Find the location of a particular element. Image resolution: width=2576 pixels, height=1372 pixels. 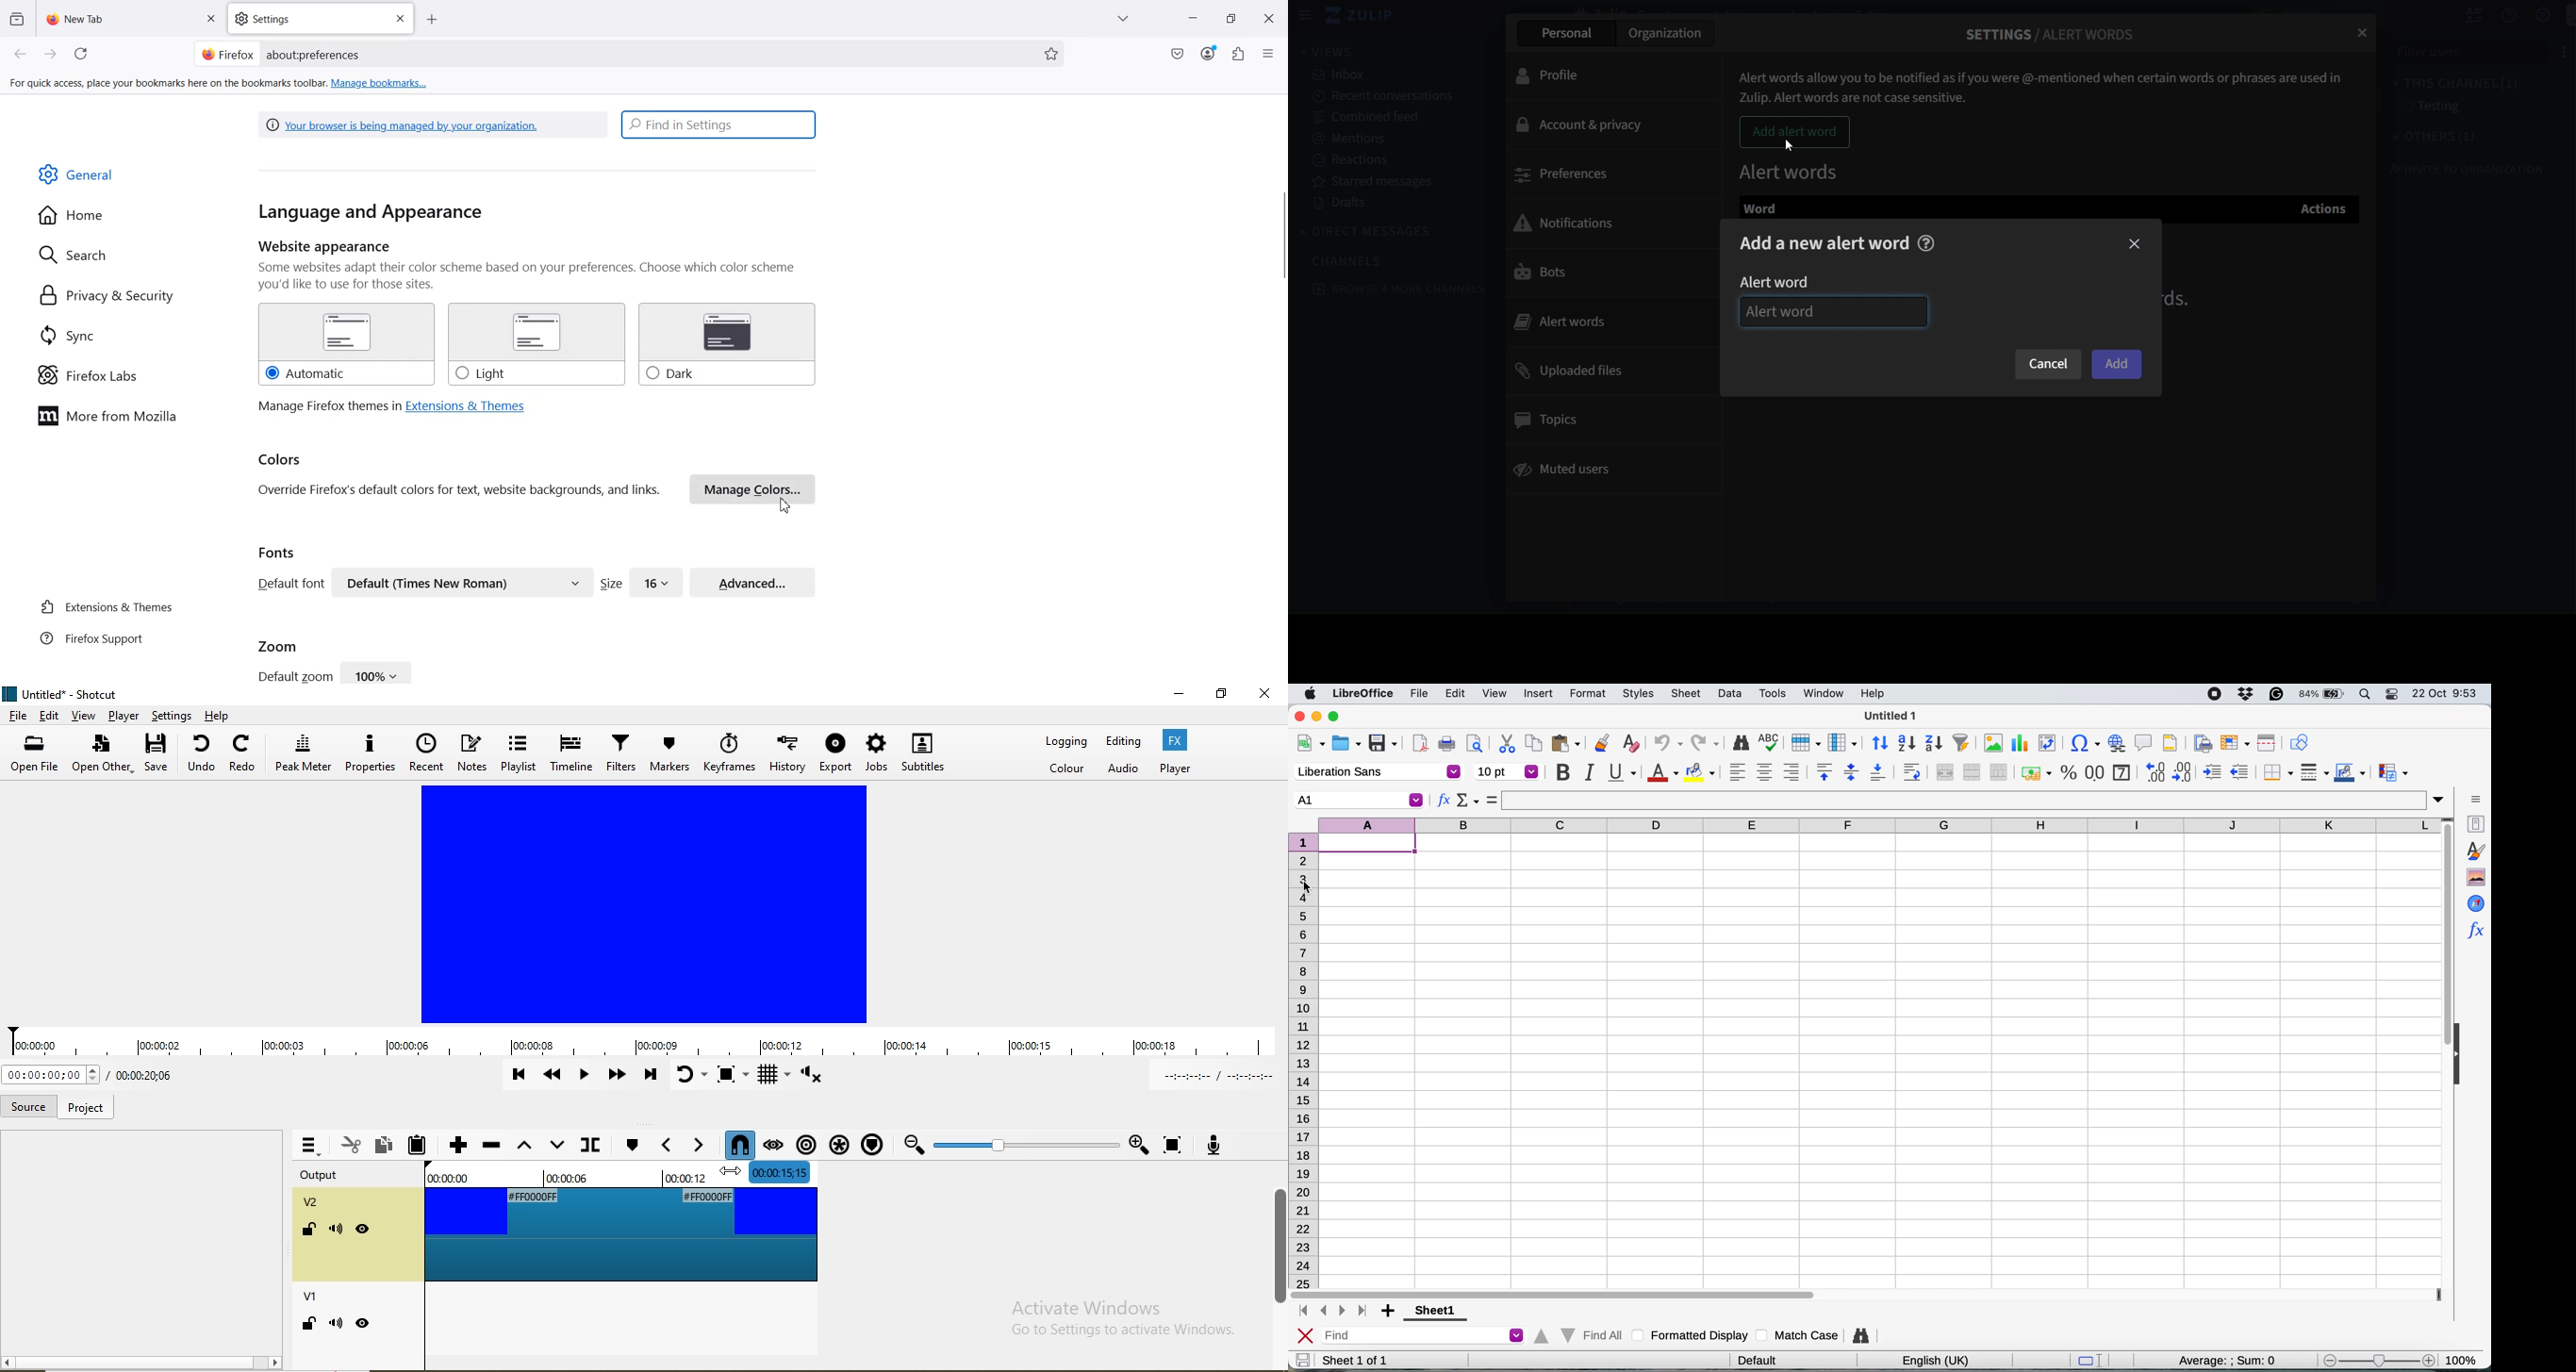

Default (Times New Roman) is located at coordinates (462, 583).